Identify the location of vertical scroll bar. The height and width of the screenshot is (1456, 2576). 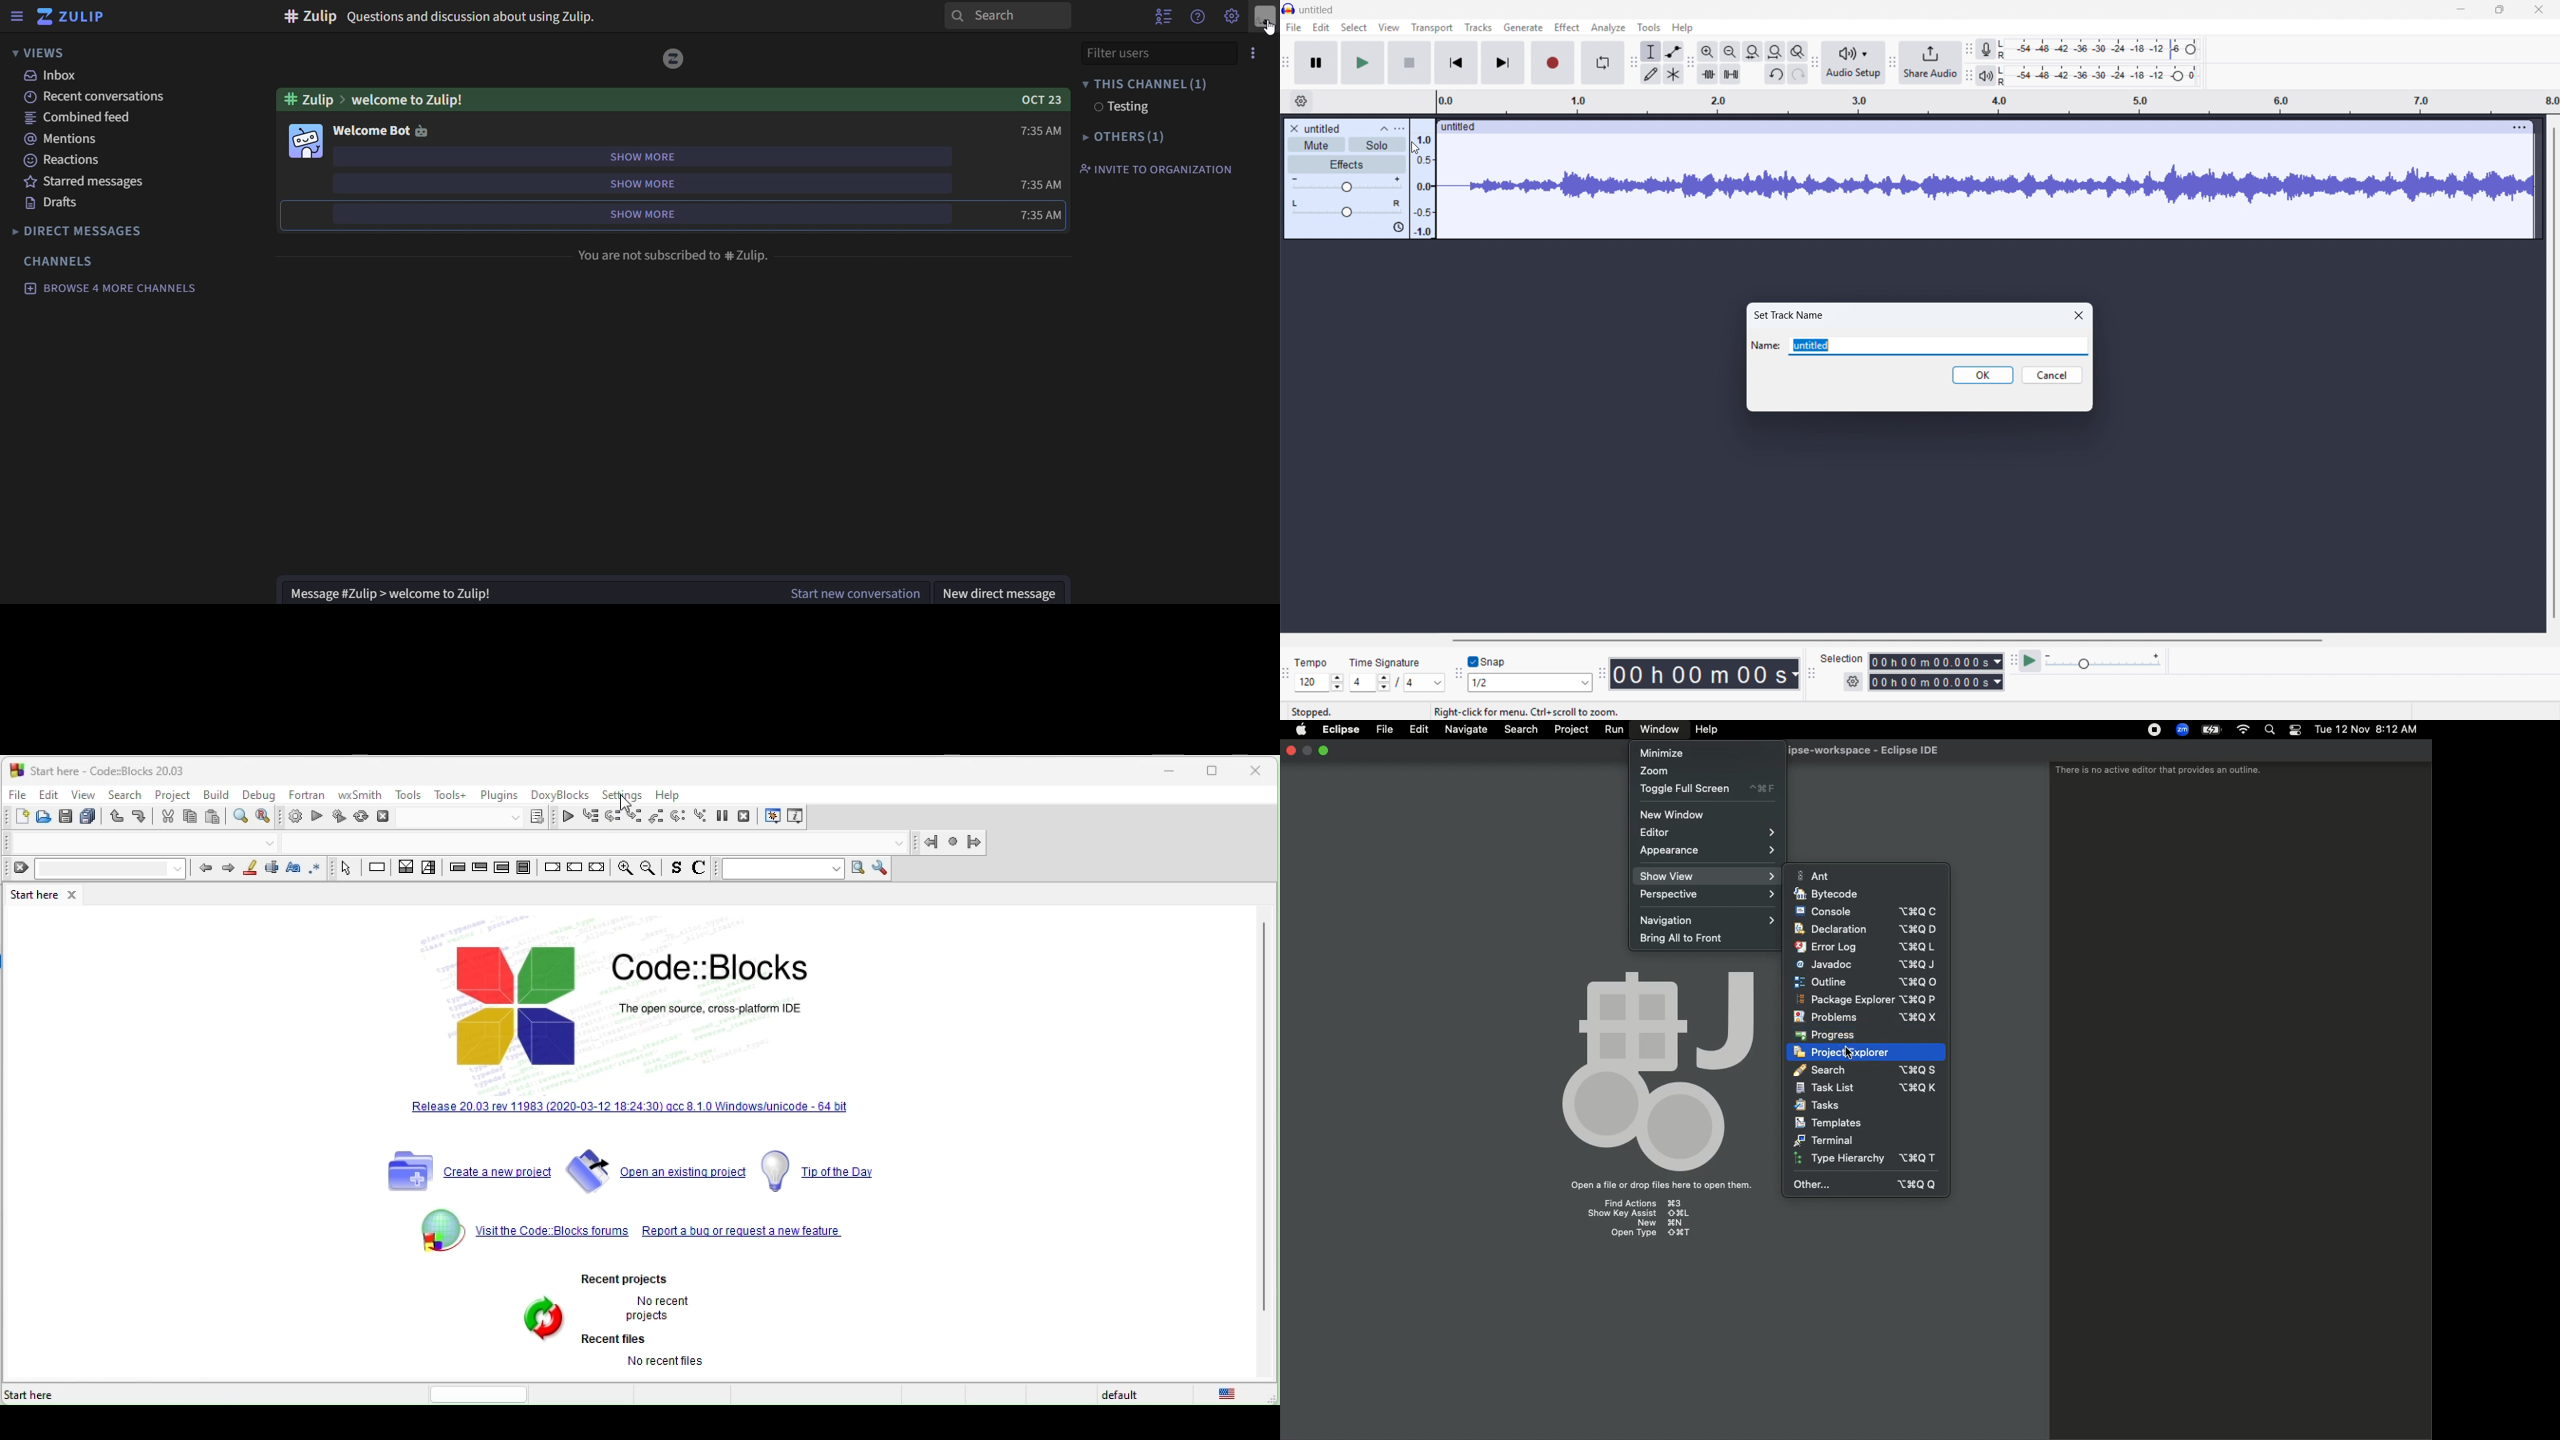
(1262, 1118).